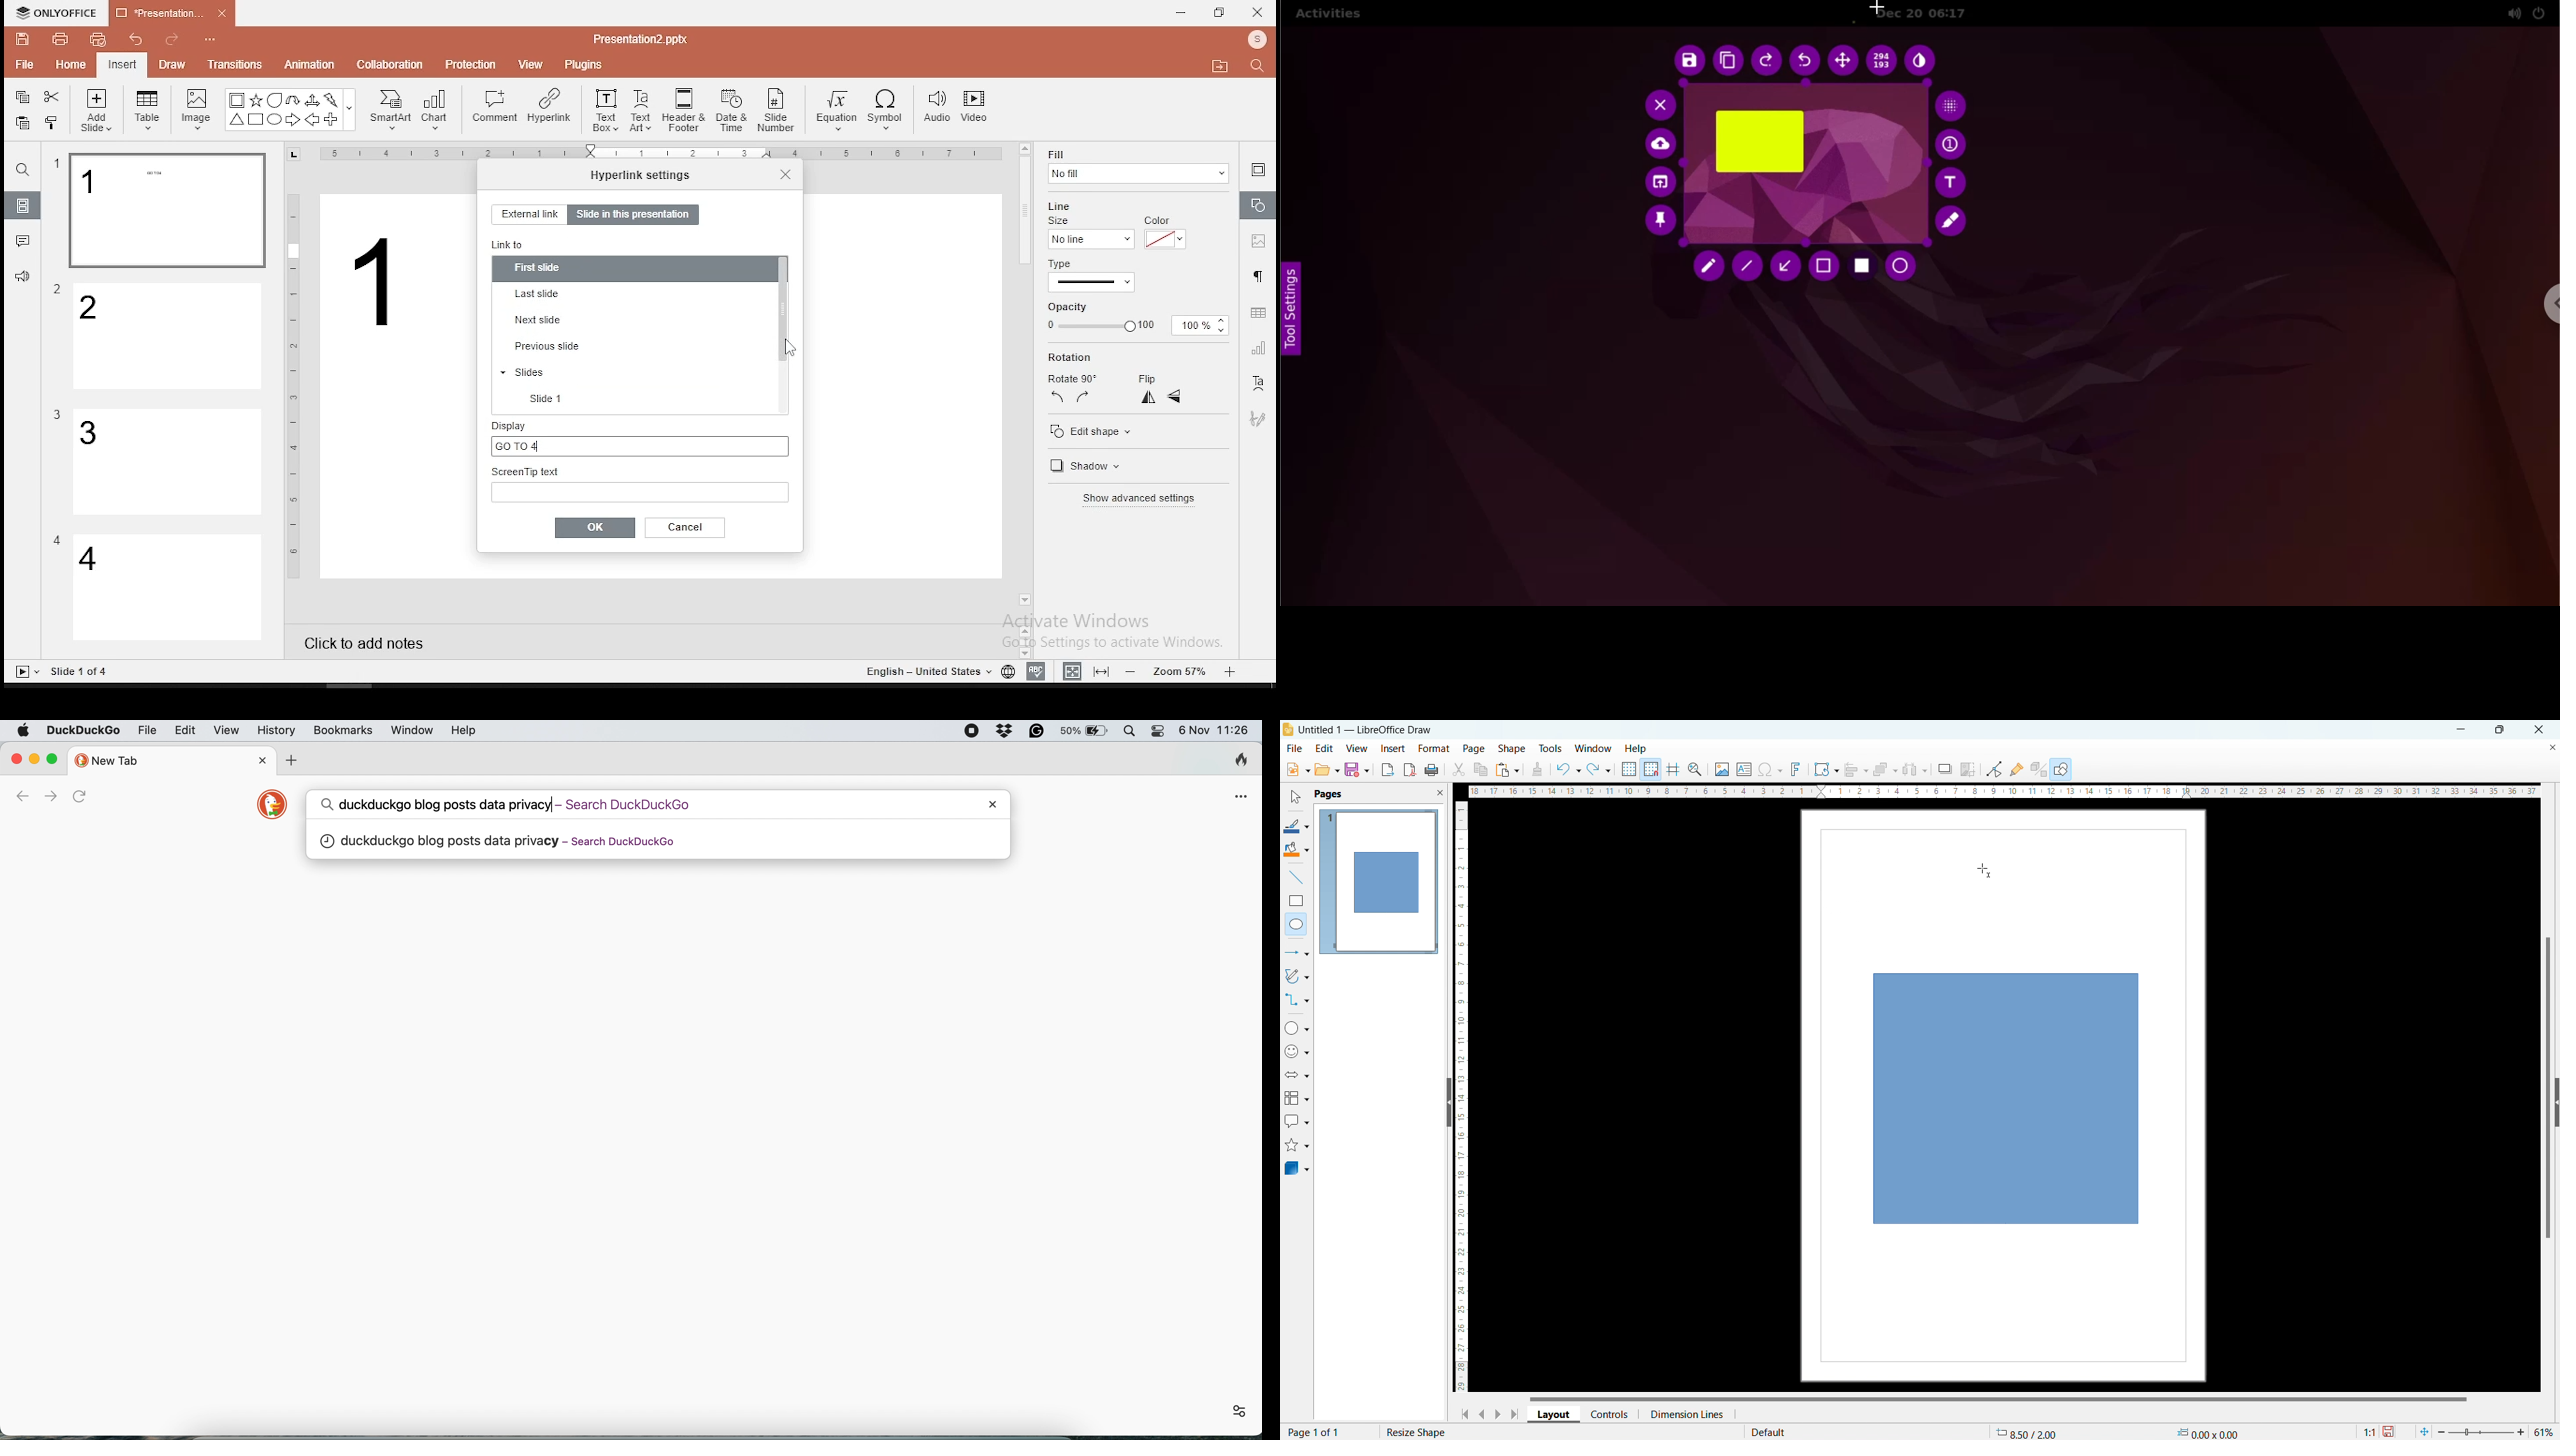 The image size is (2576, 1456). Describe the element at coordinates (1953, 106) in the screenshot. I see `pixellete` at that location.